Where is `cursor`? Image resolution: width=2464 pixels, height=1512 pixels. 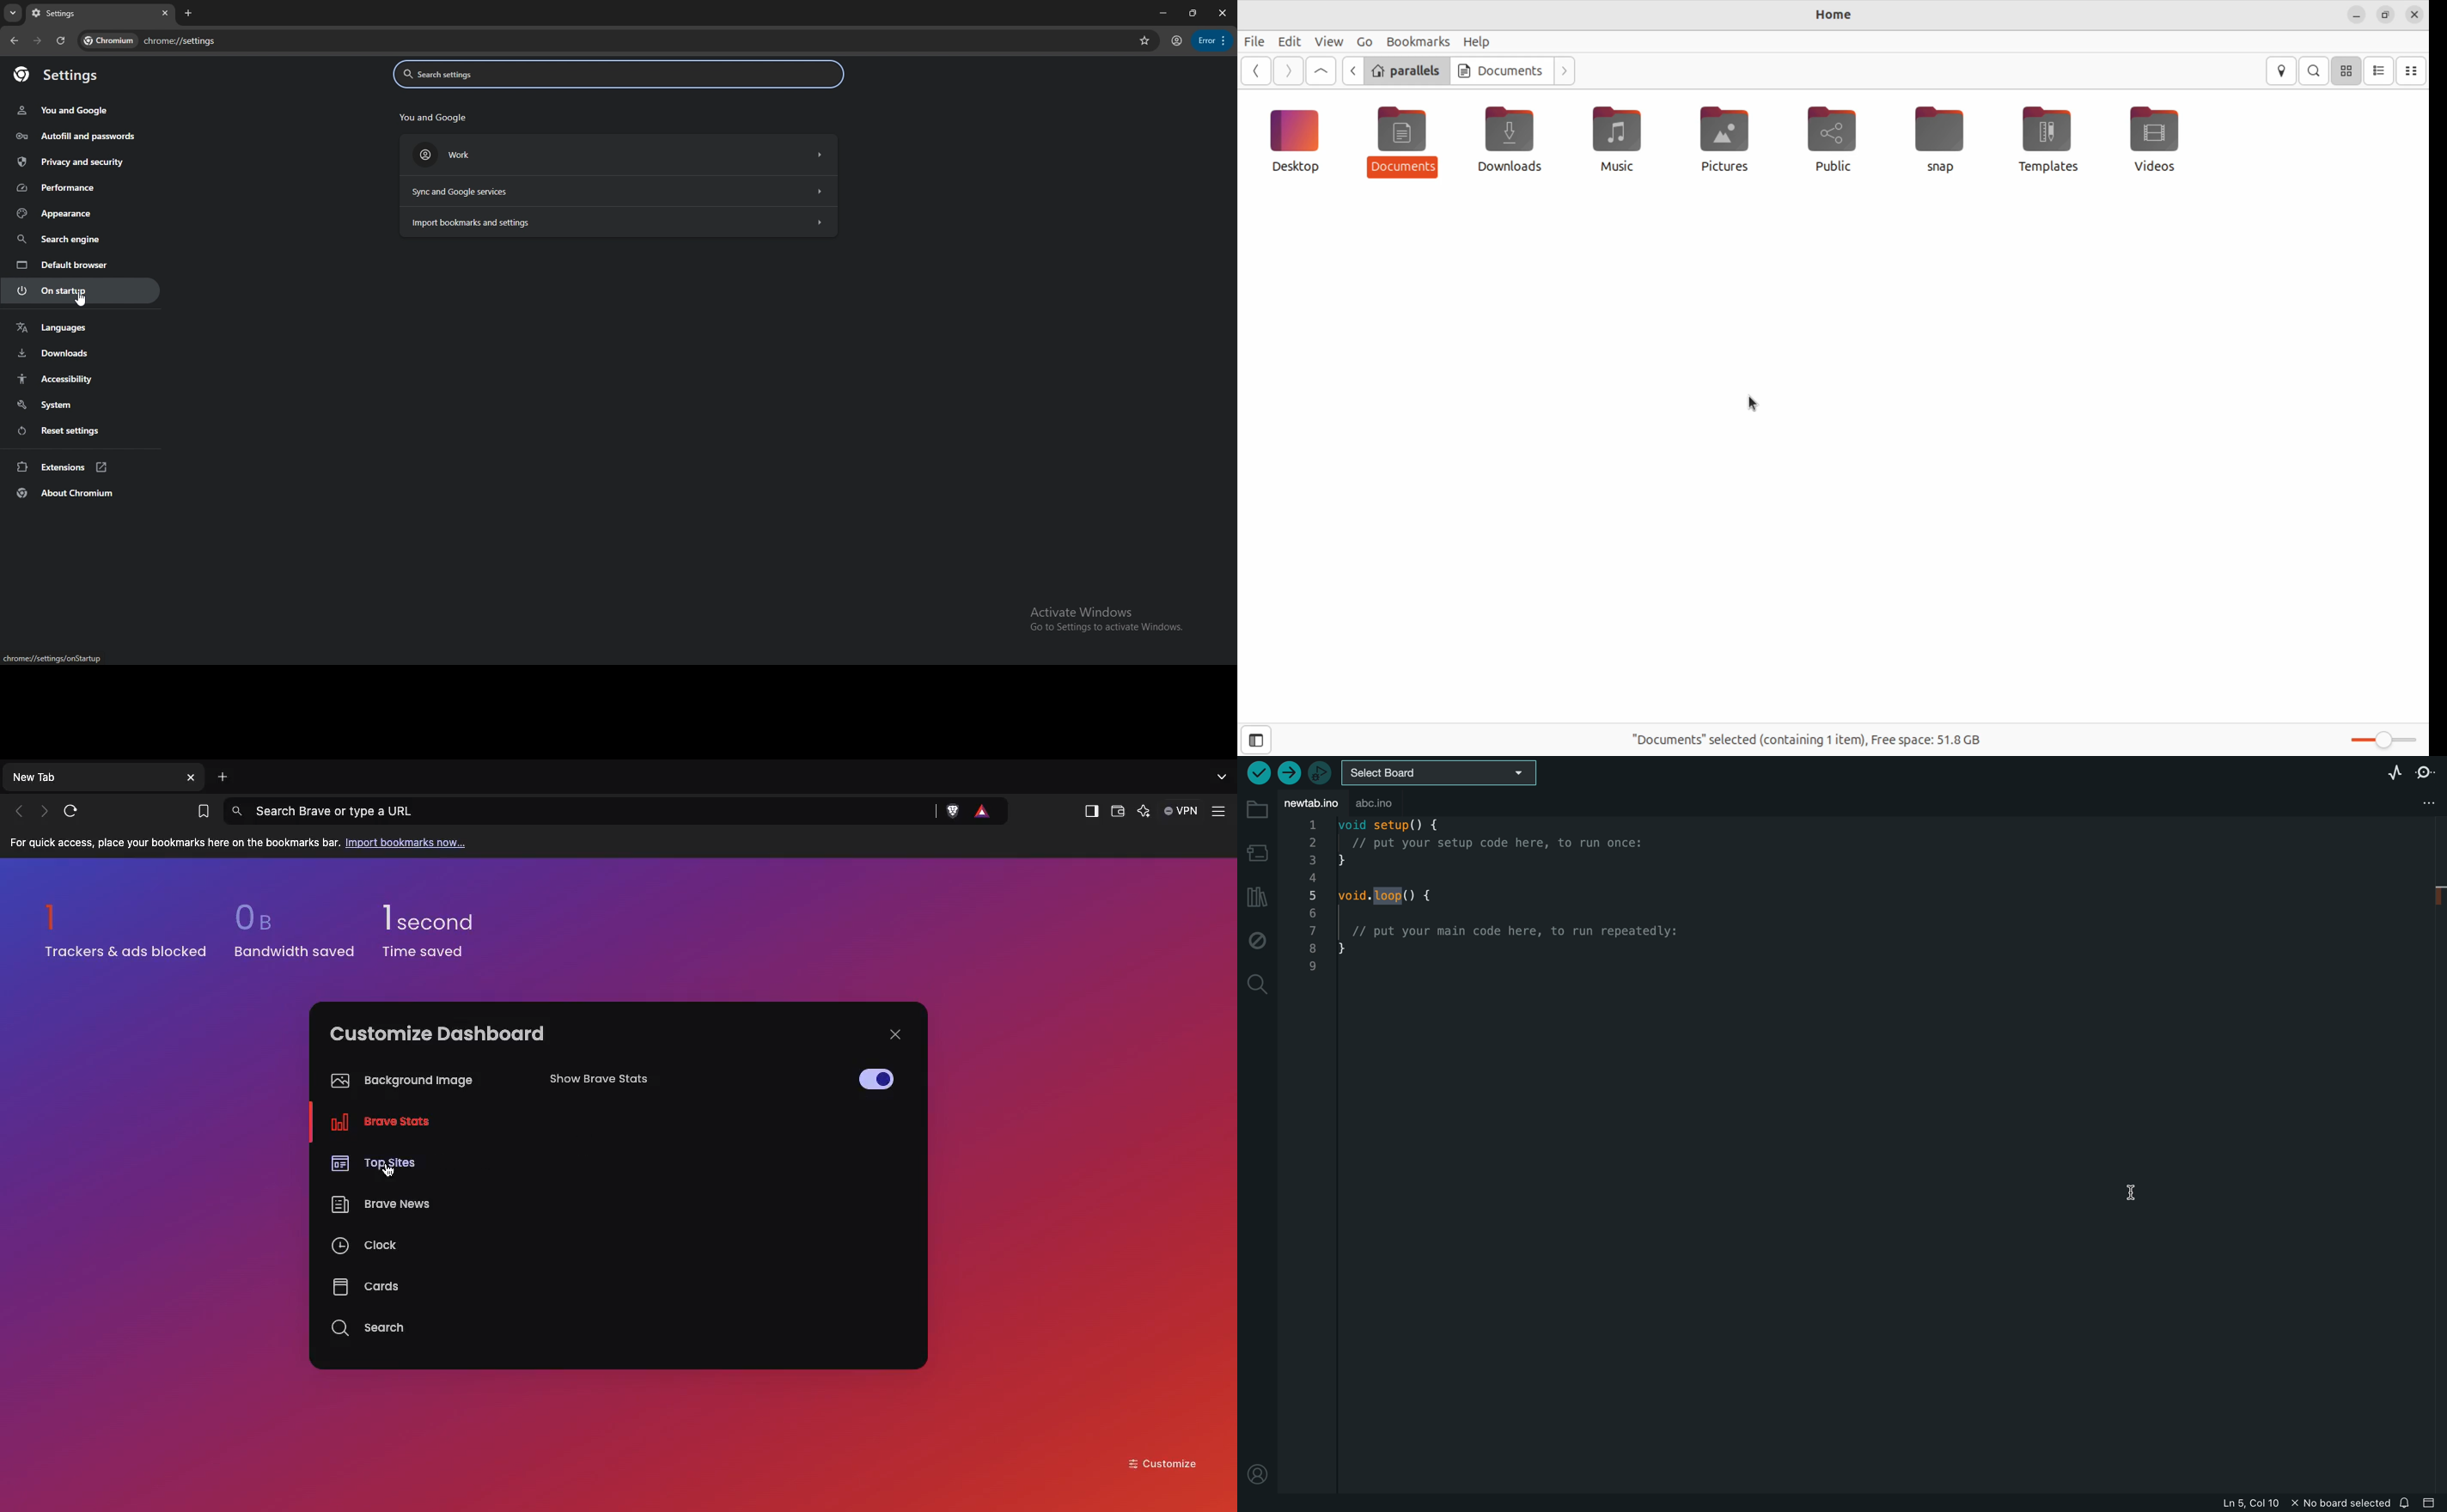 cursor is located at coordinates (2129, 1193).